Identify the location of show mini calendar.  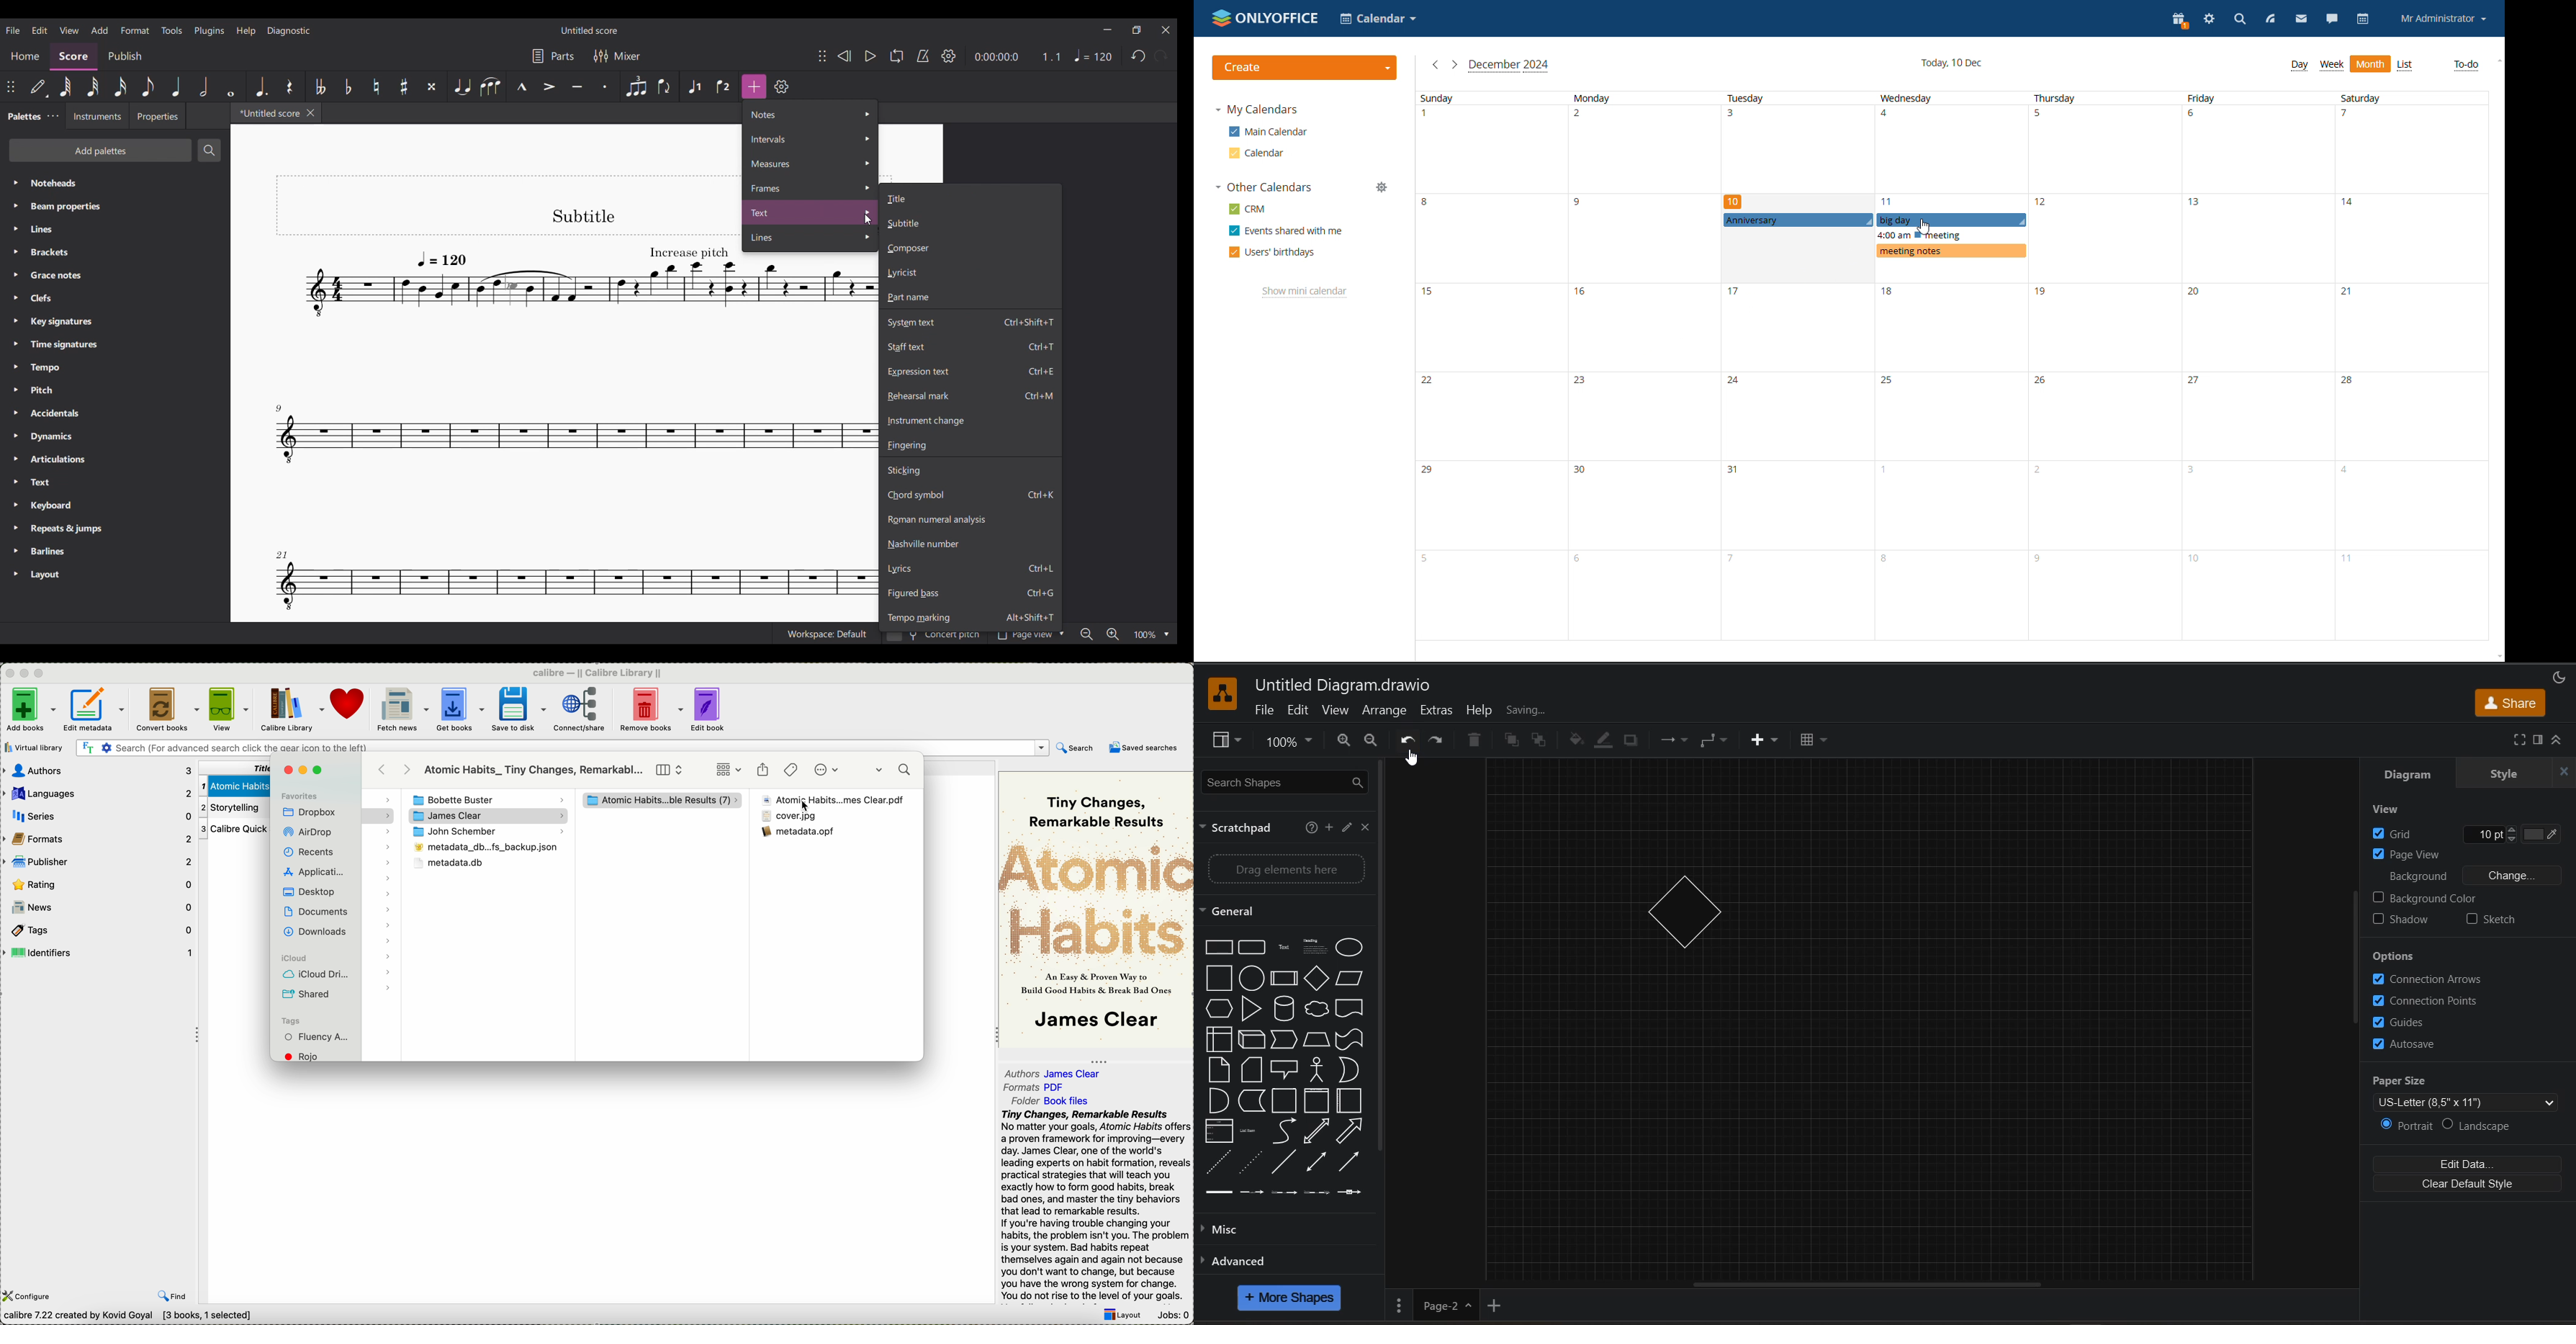
(1302, 292).